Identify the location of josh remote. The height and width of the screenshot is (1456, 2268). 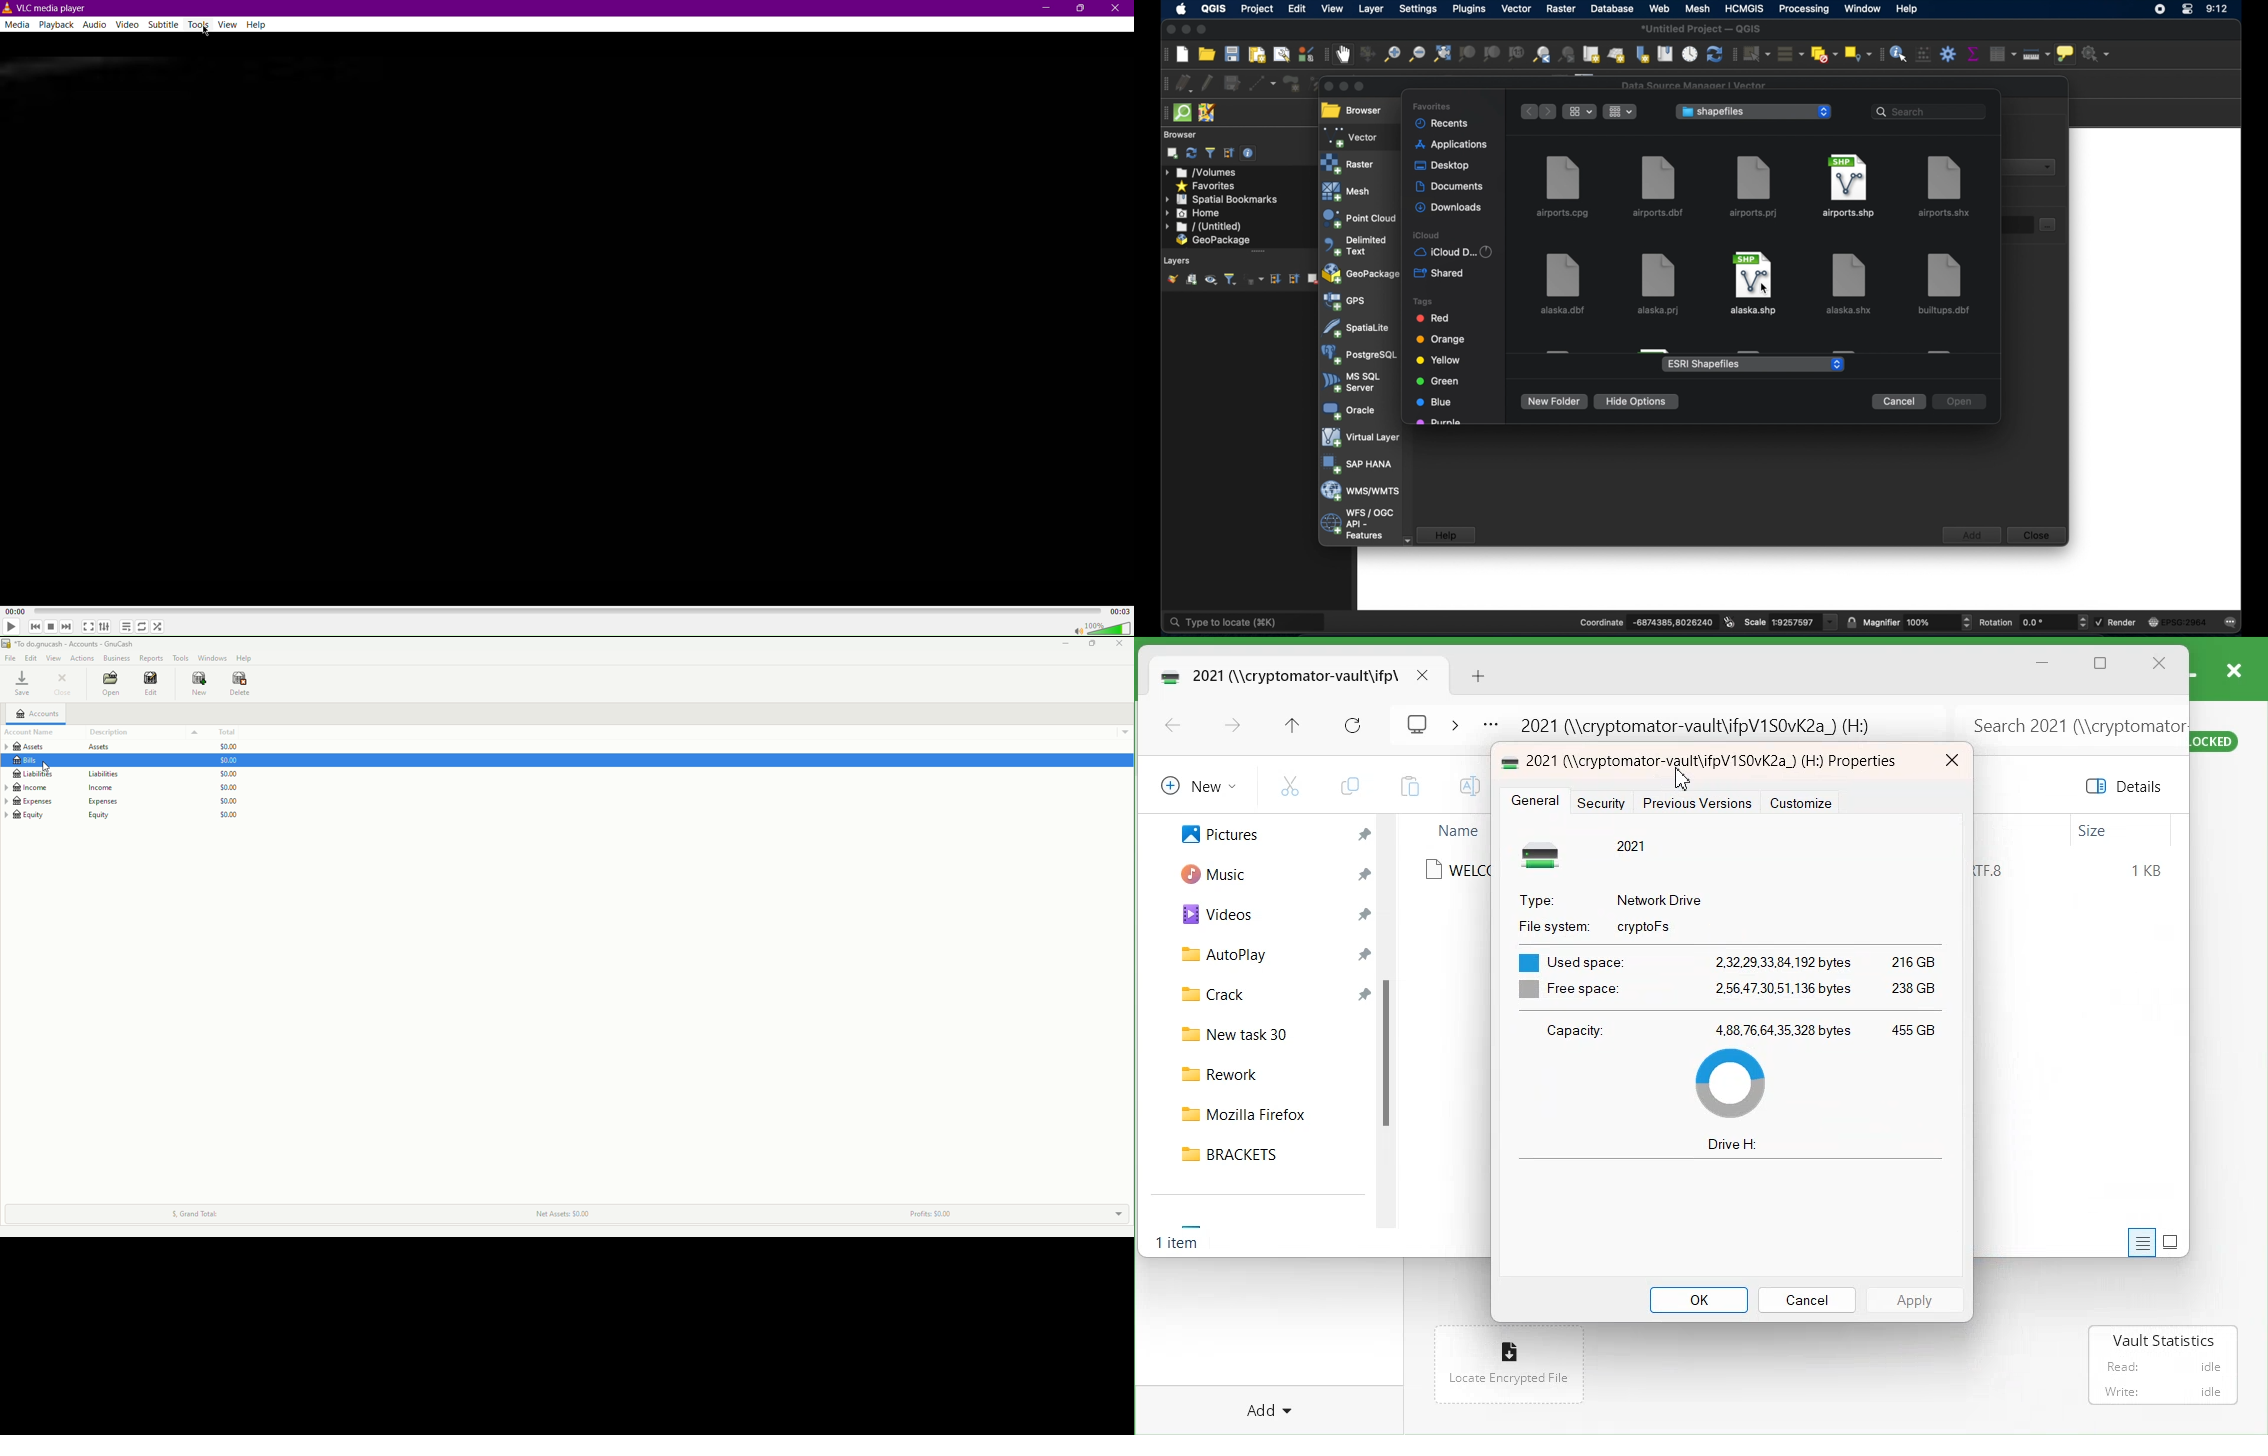
(1207, 112).